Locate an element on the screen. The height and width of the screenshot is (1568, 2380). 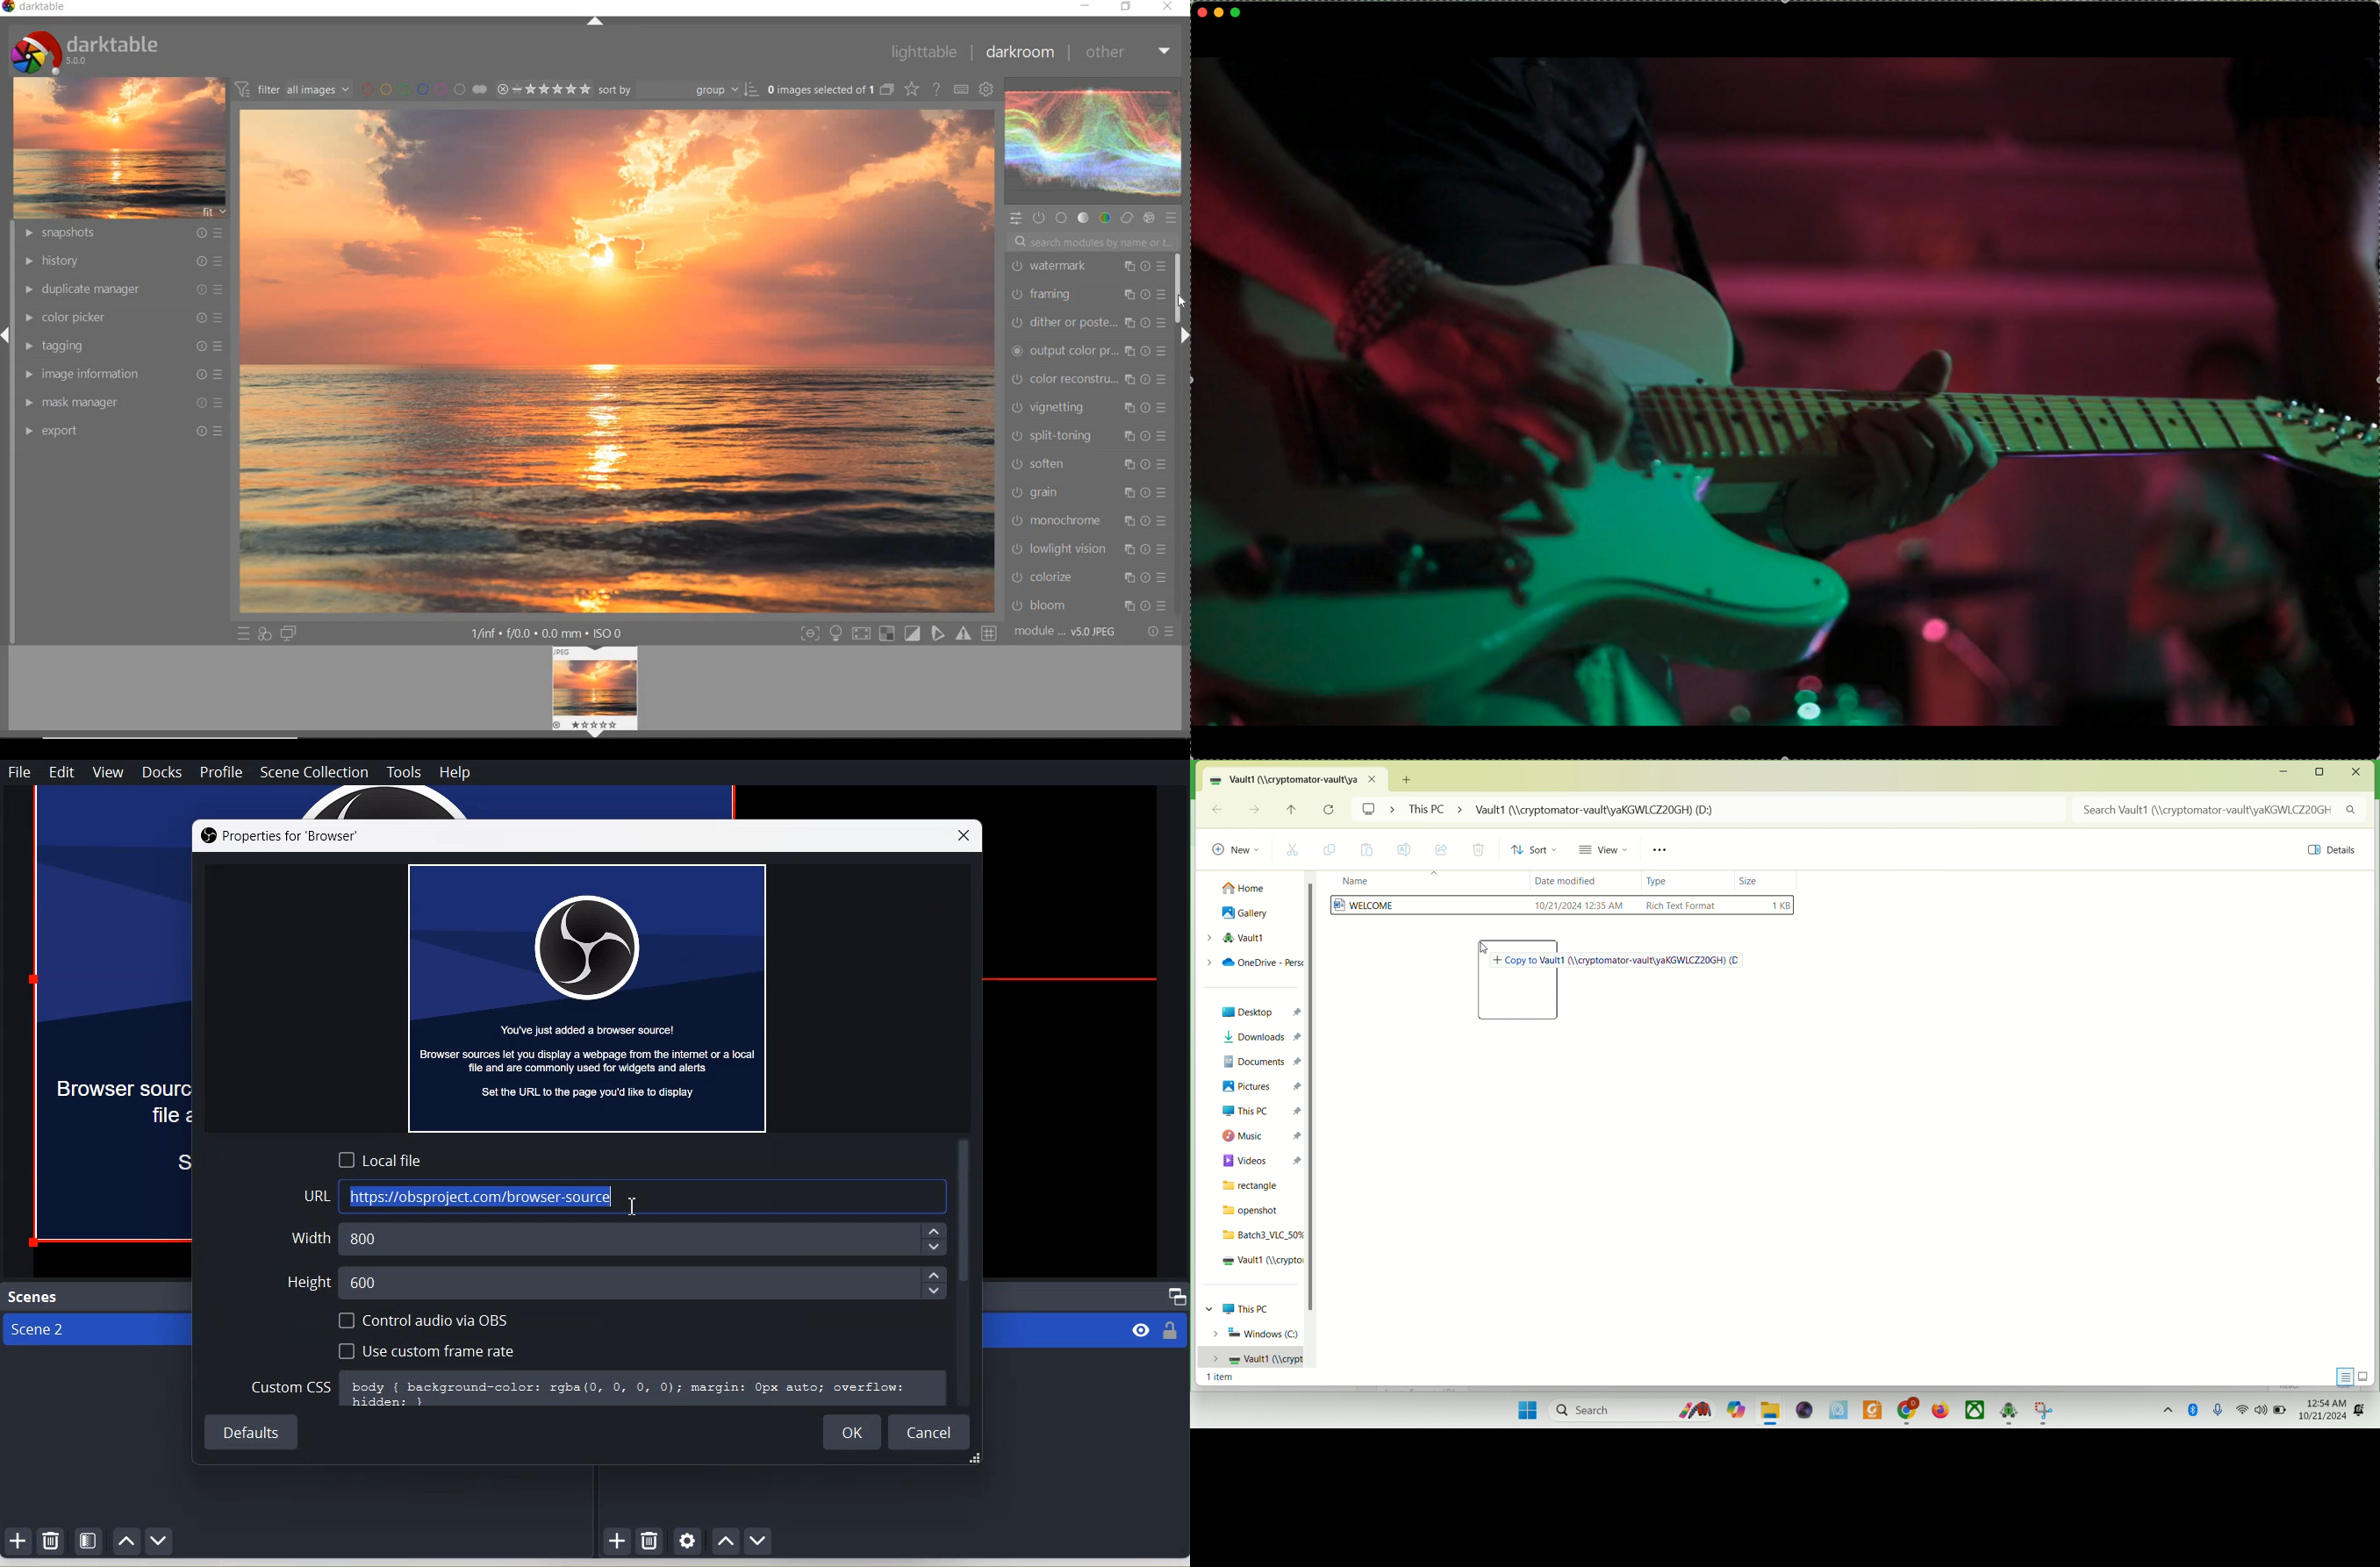
onedrive-personal is located at coordinates (1252, 962).